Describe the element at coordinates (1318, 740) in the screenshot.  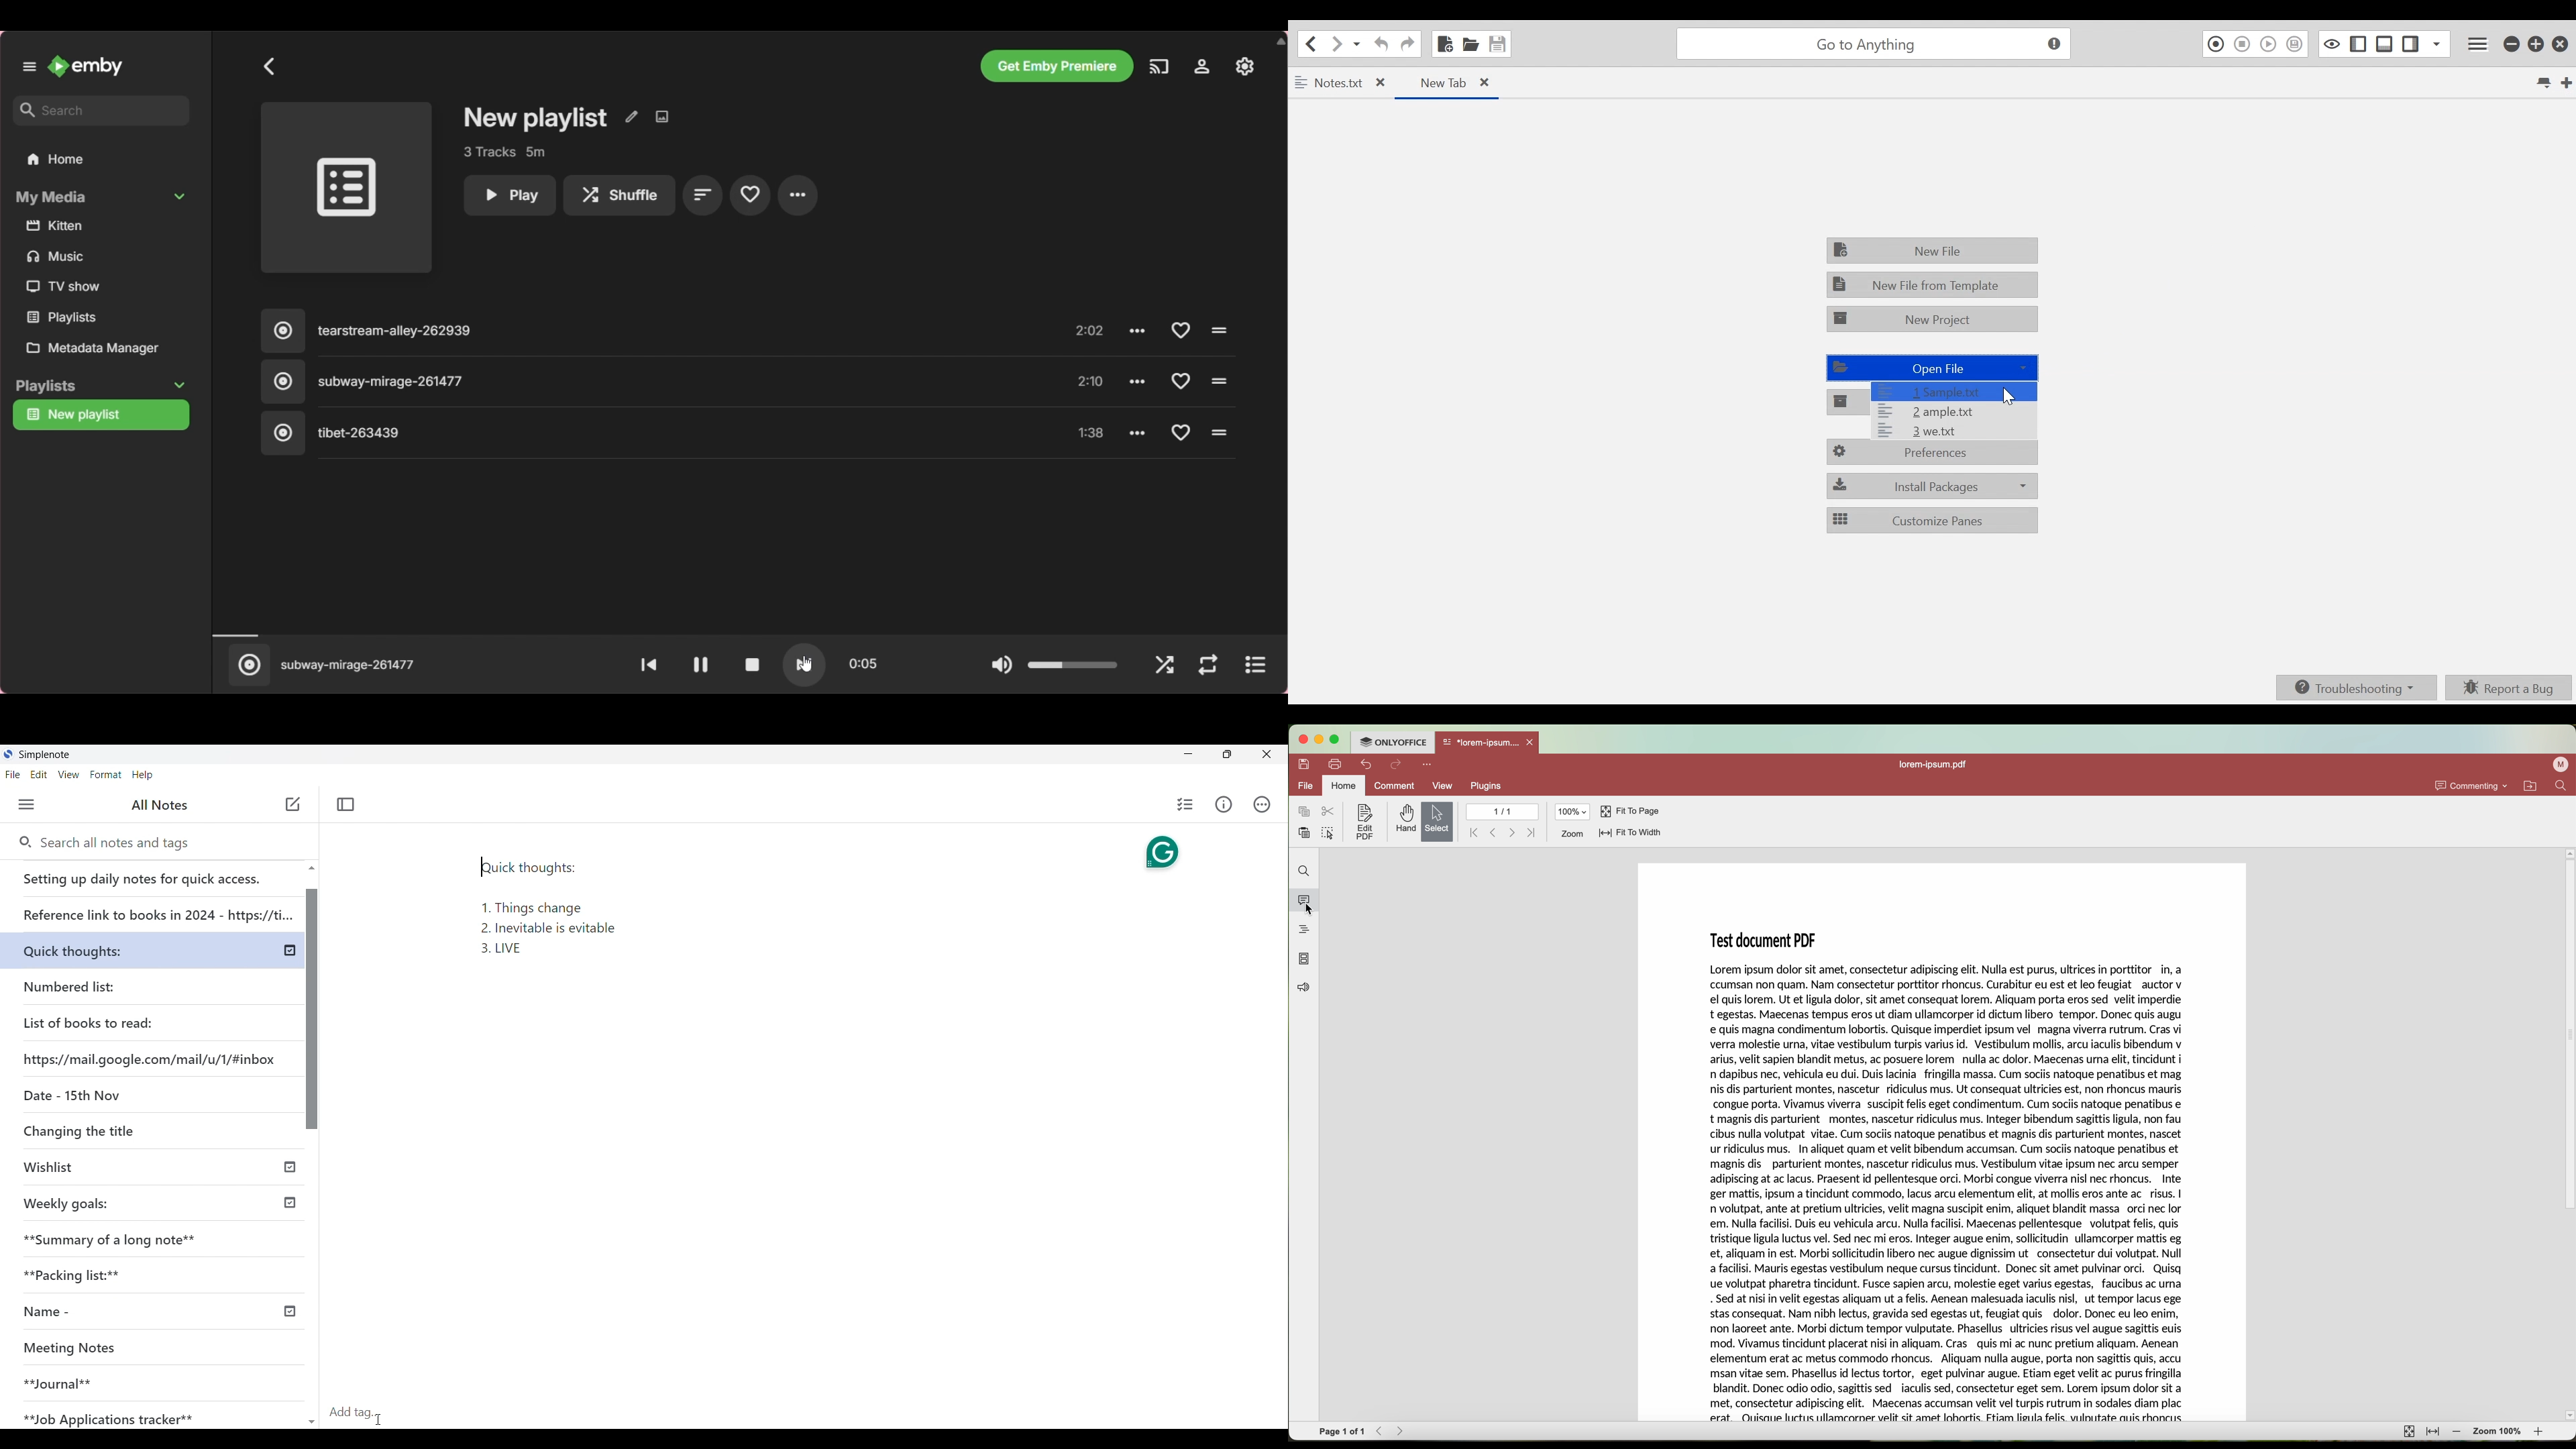
I see `minimize` at that location.